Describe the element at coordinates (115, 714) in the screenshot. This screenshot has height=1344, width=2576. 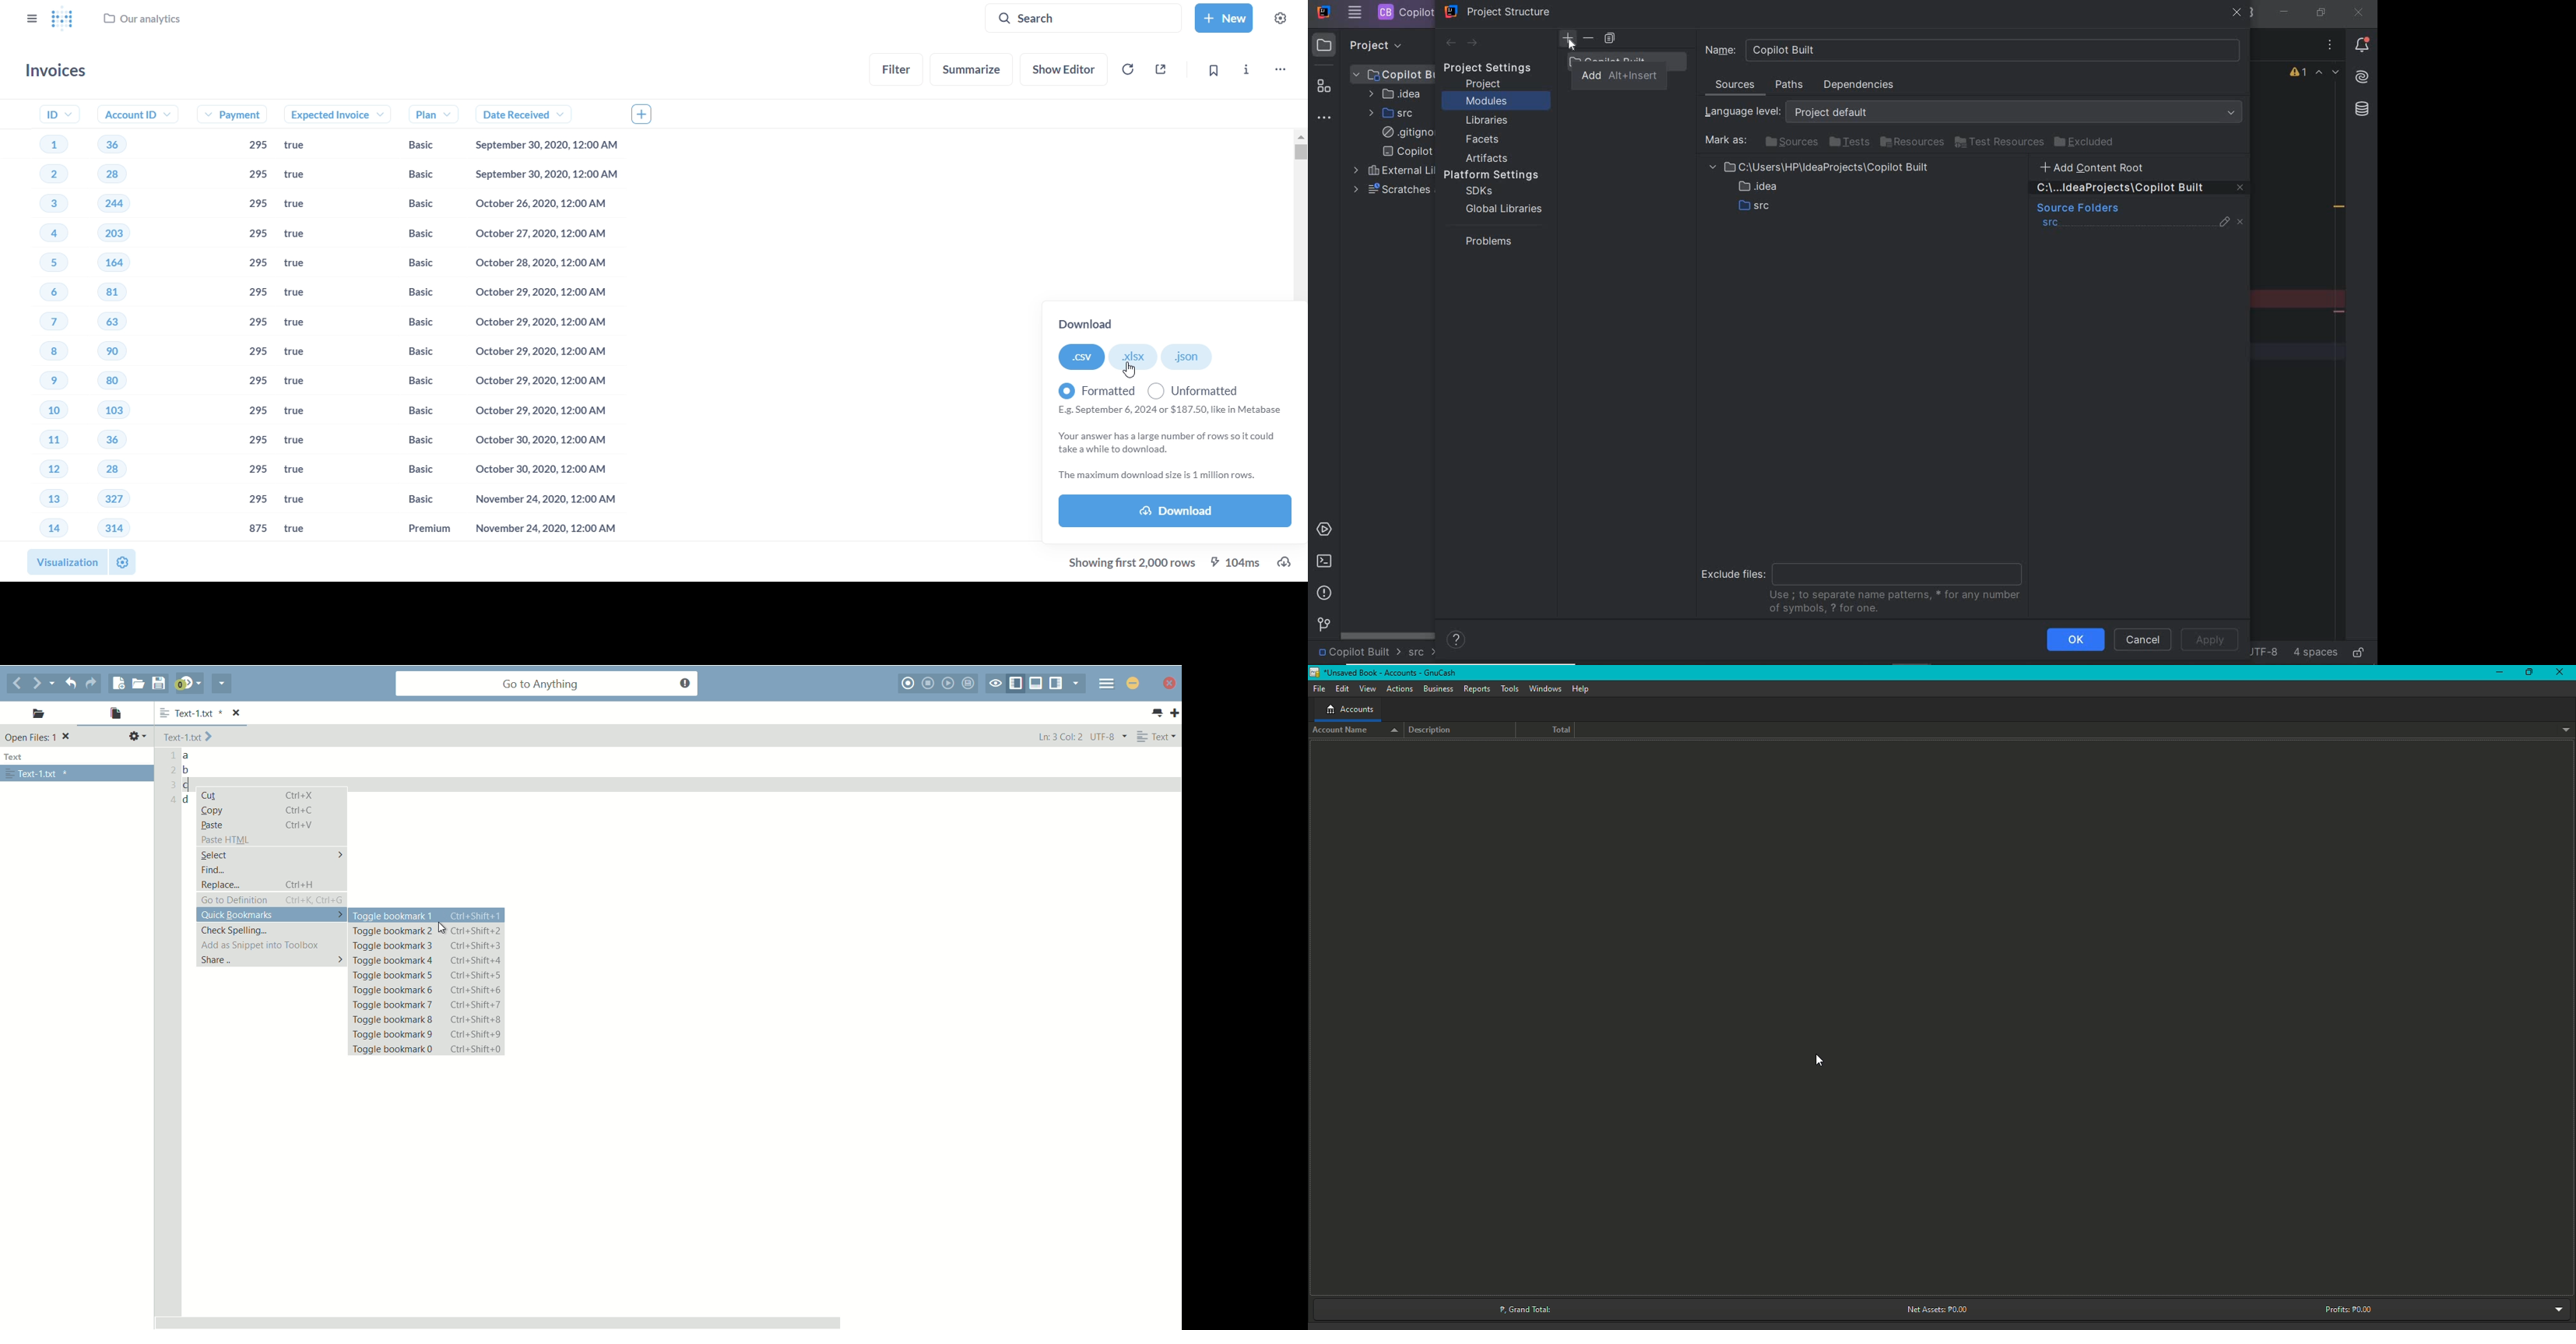
I see `open files` at that location.